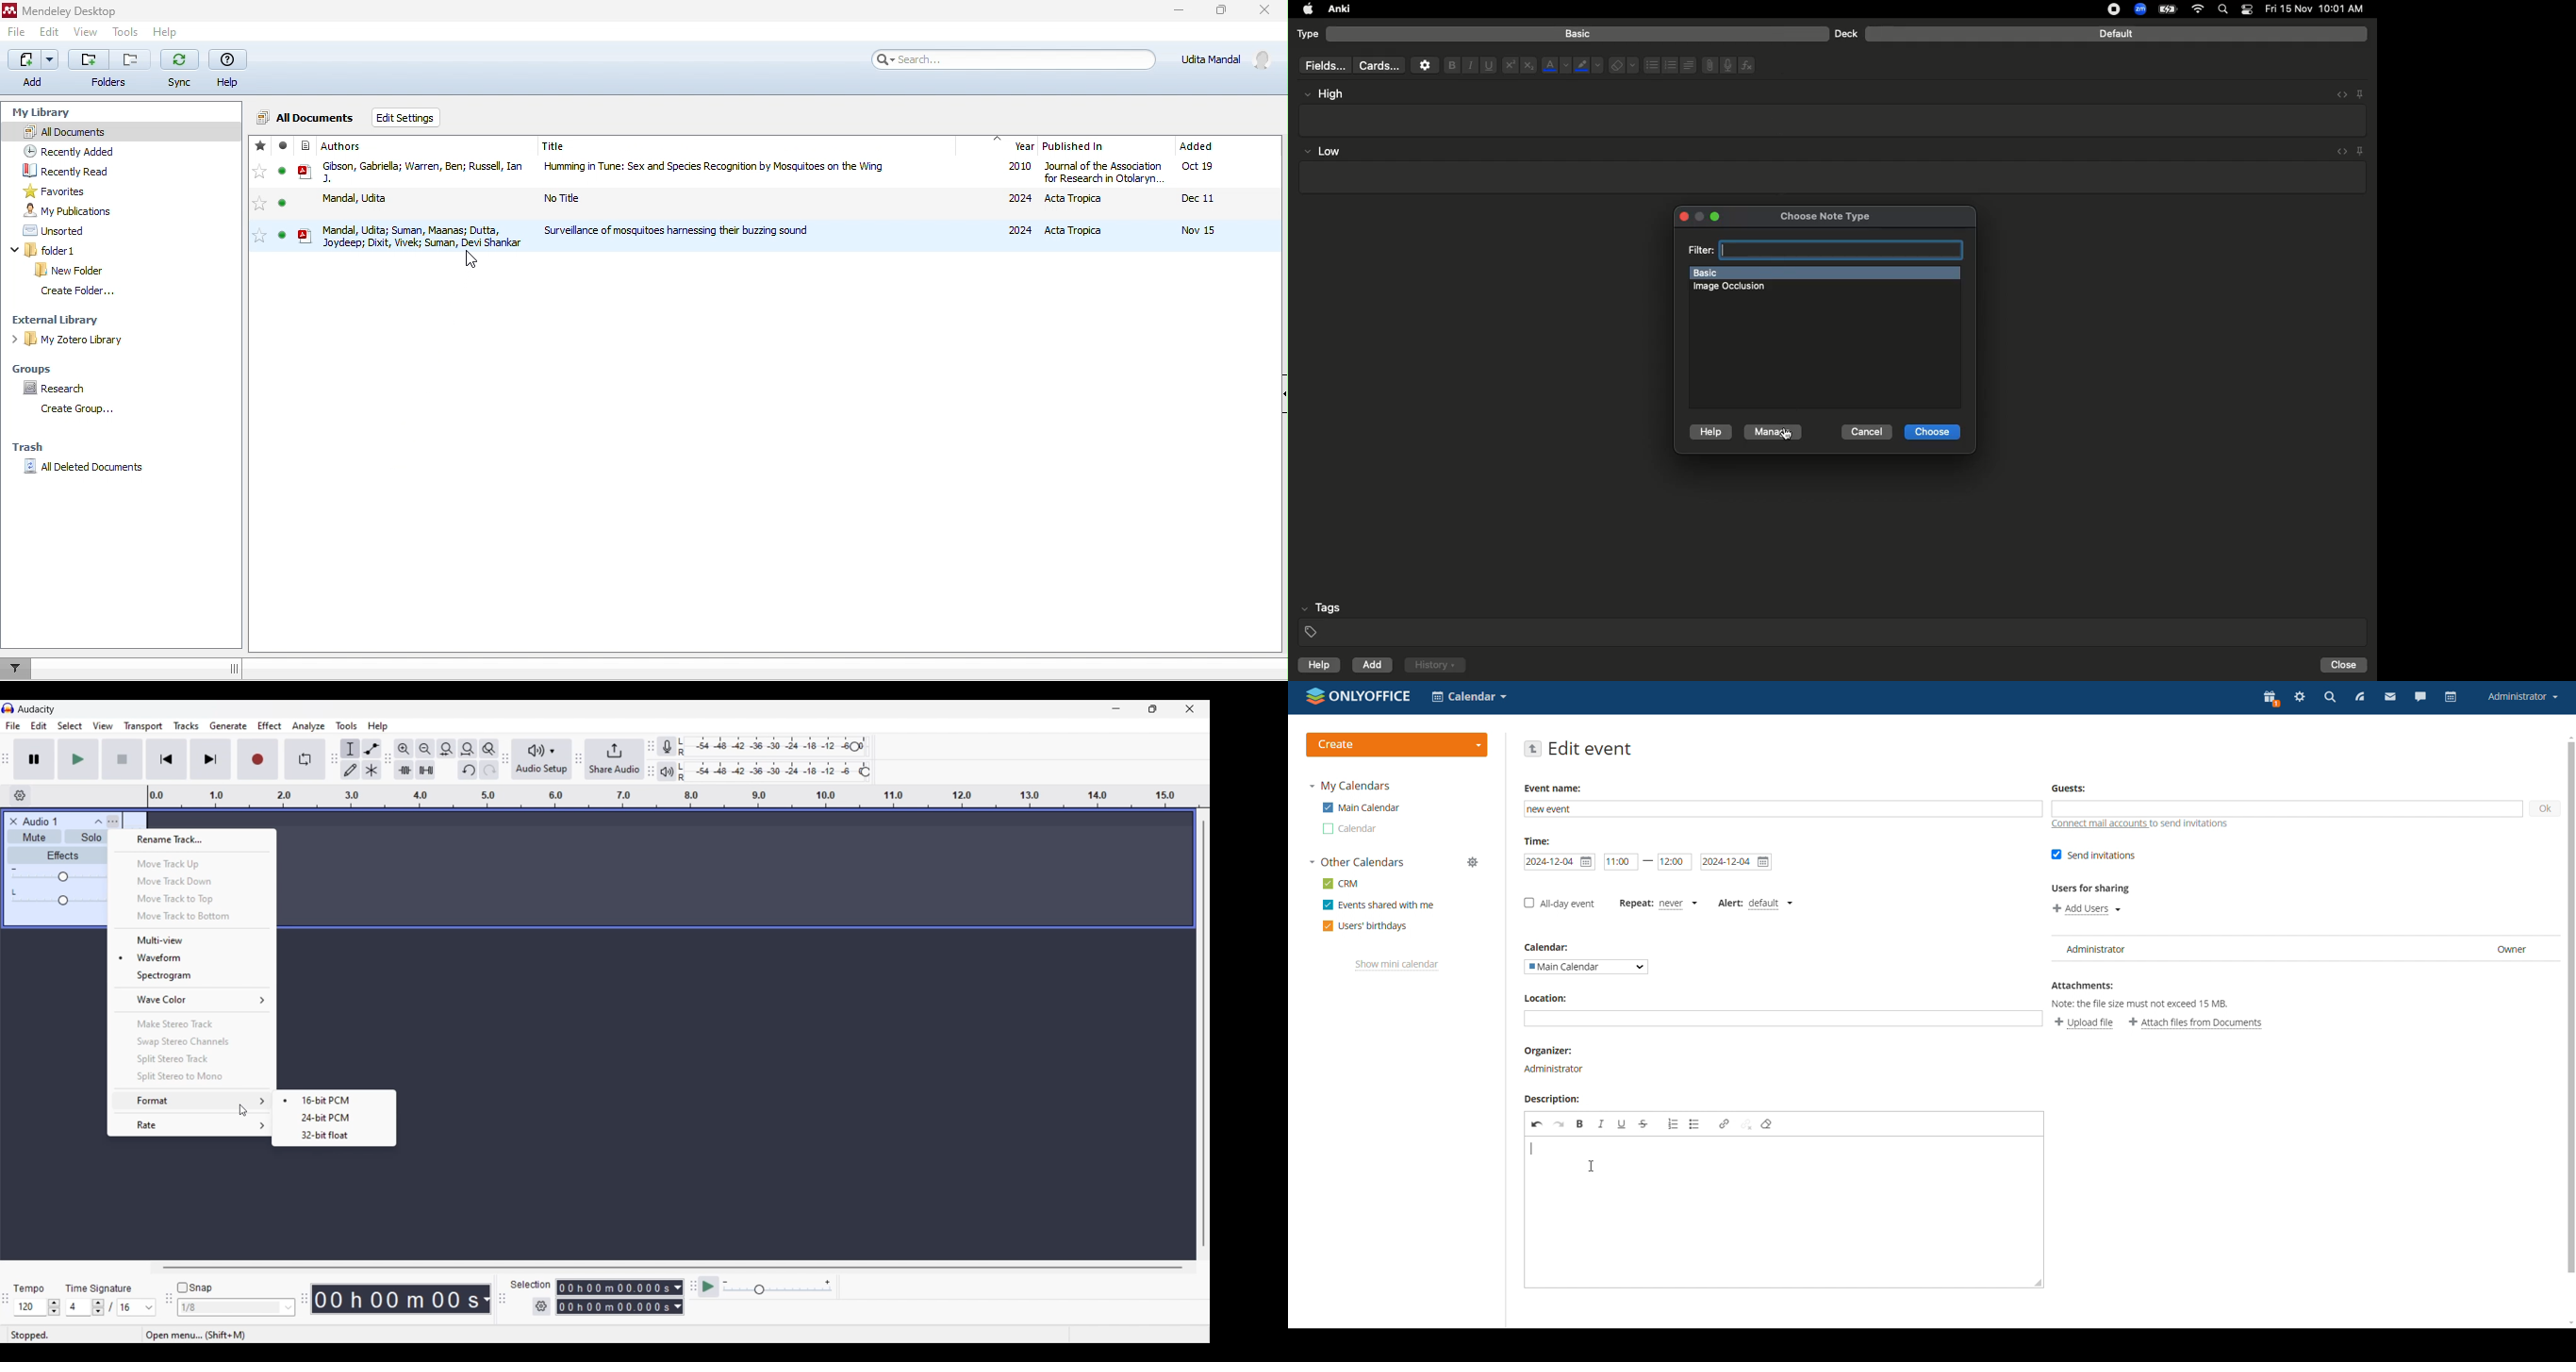 This screenshot has height=1372, width=2576. Describe the element at coordinates (2568, 737) in the screenshot. I see `scroll up` at that location.